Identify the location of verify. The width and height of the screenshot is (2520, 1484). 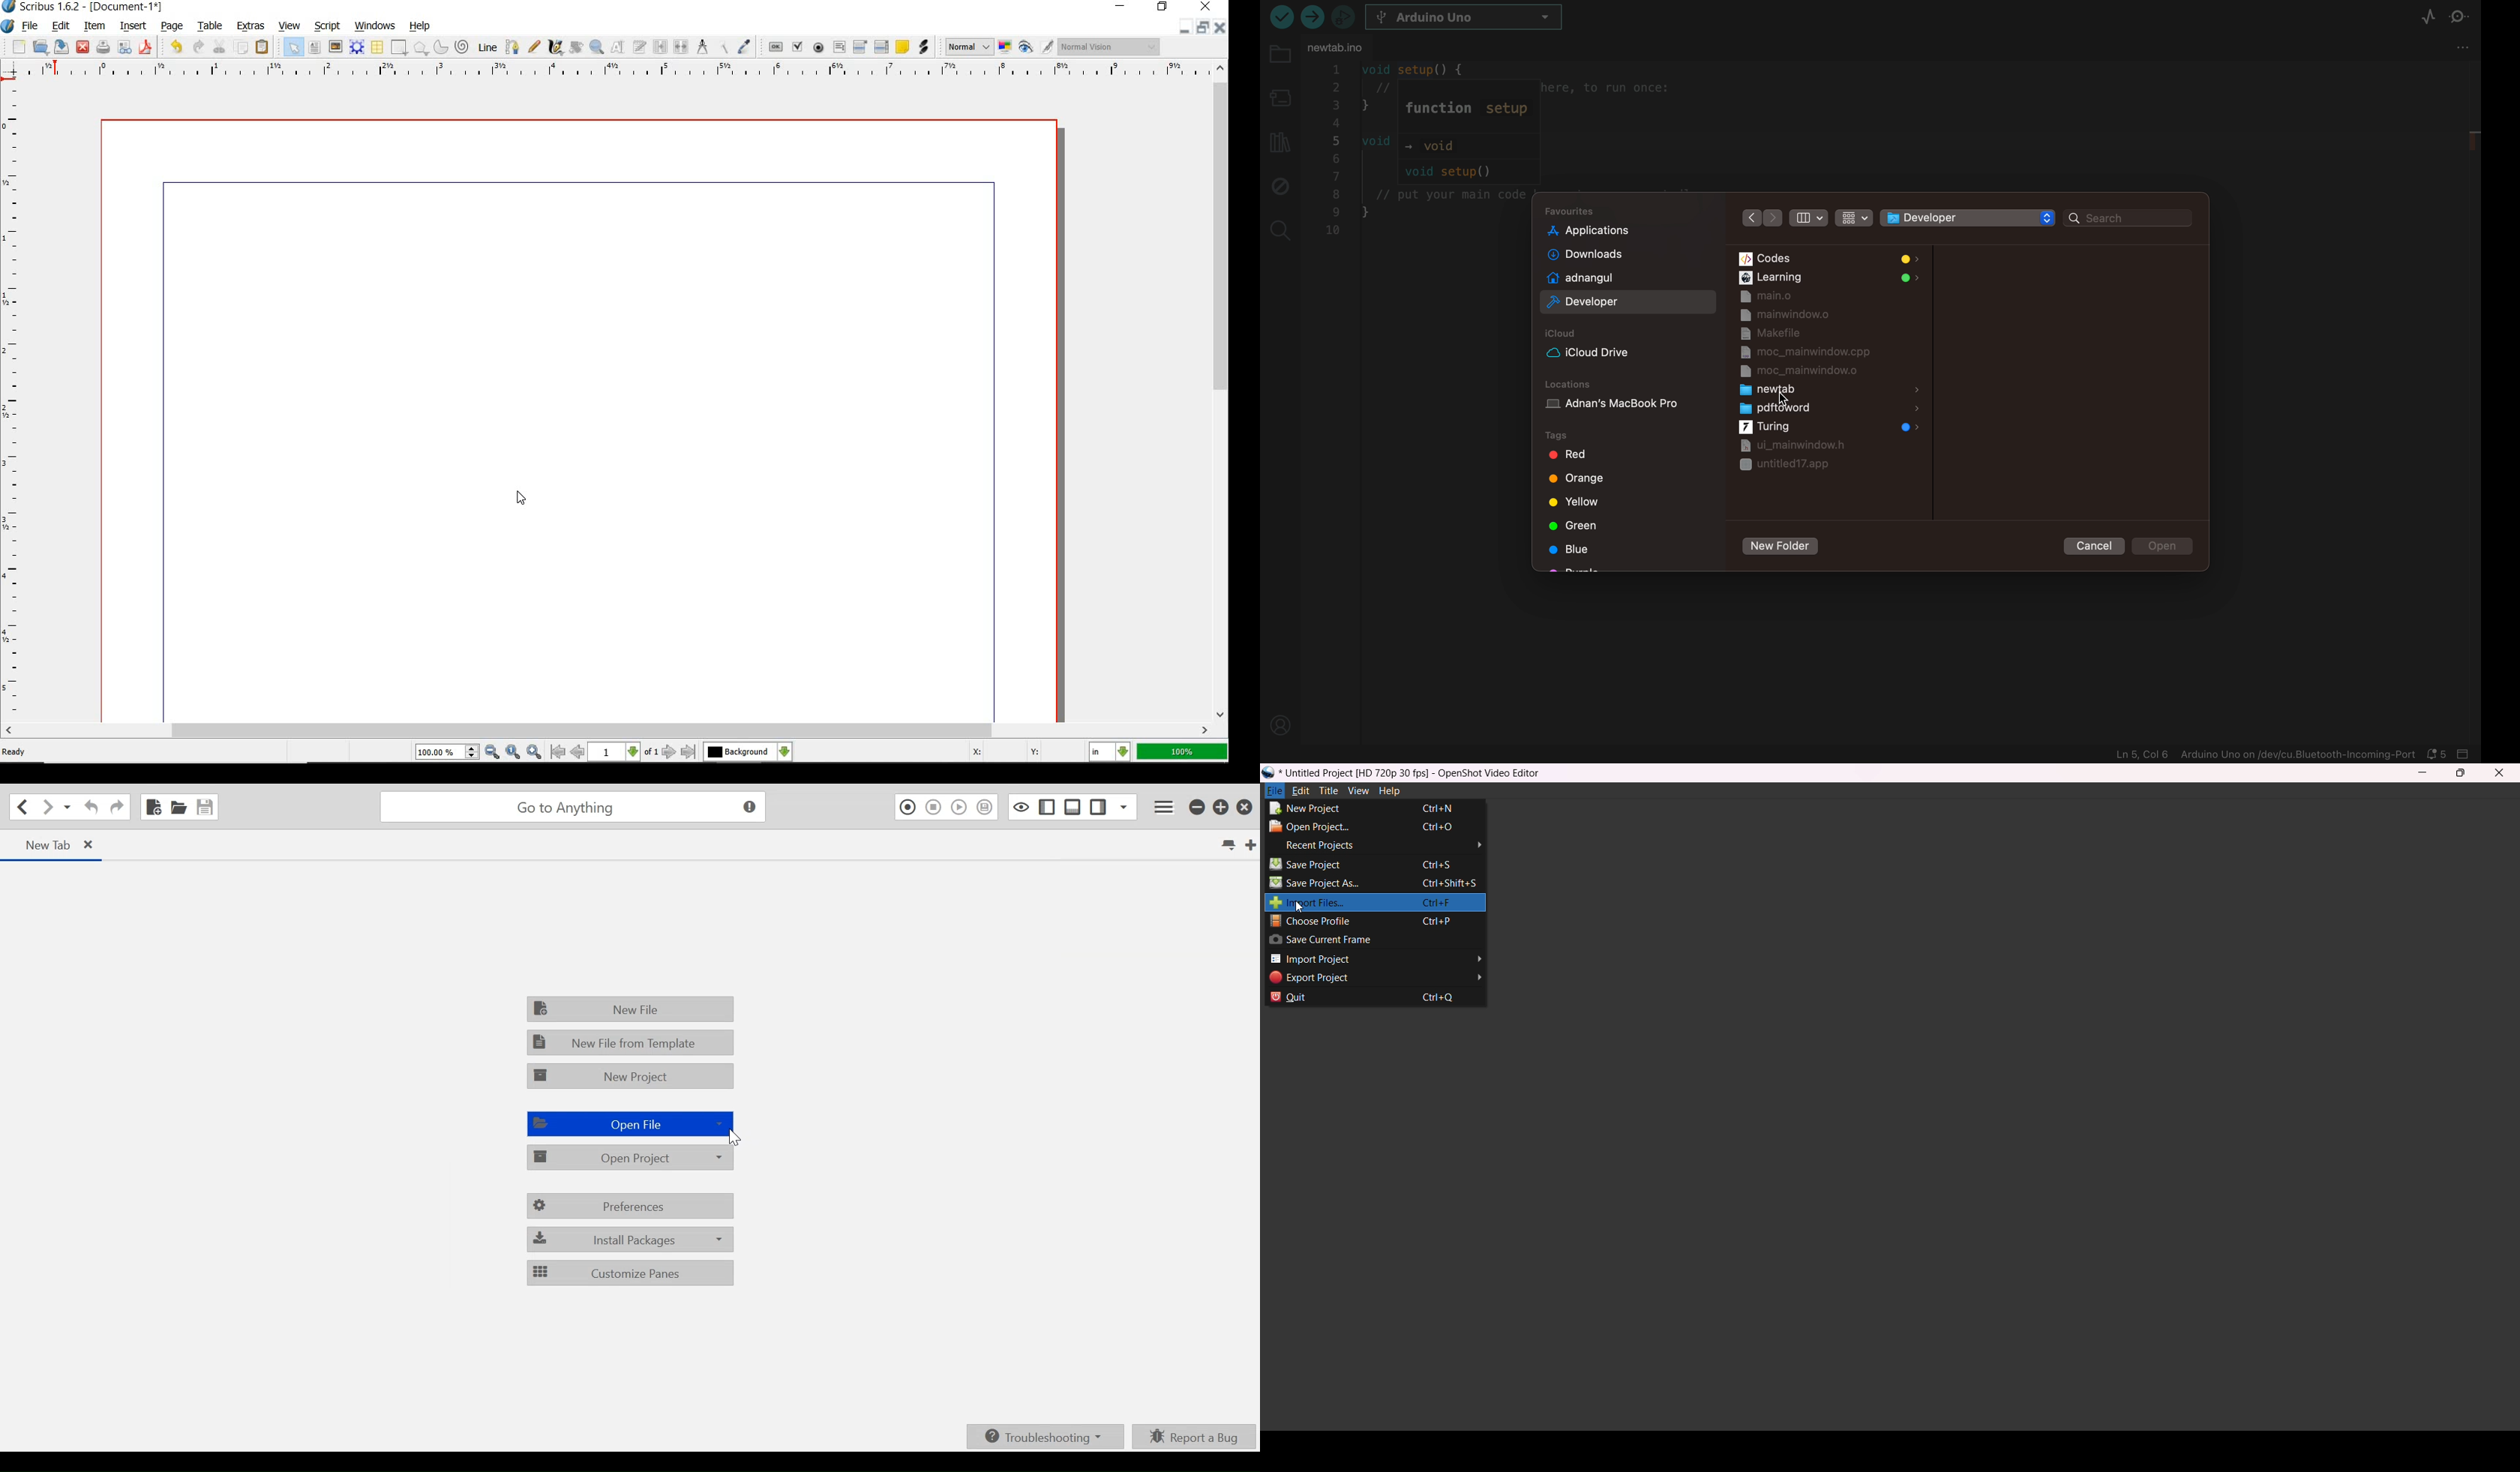
(1314, 19).